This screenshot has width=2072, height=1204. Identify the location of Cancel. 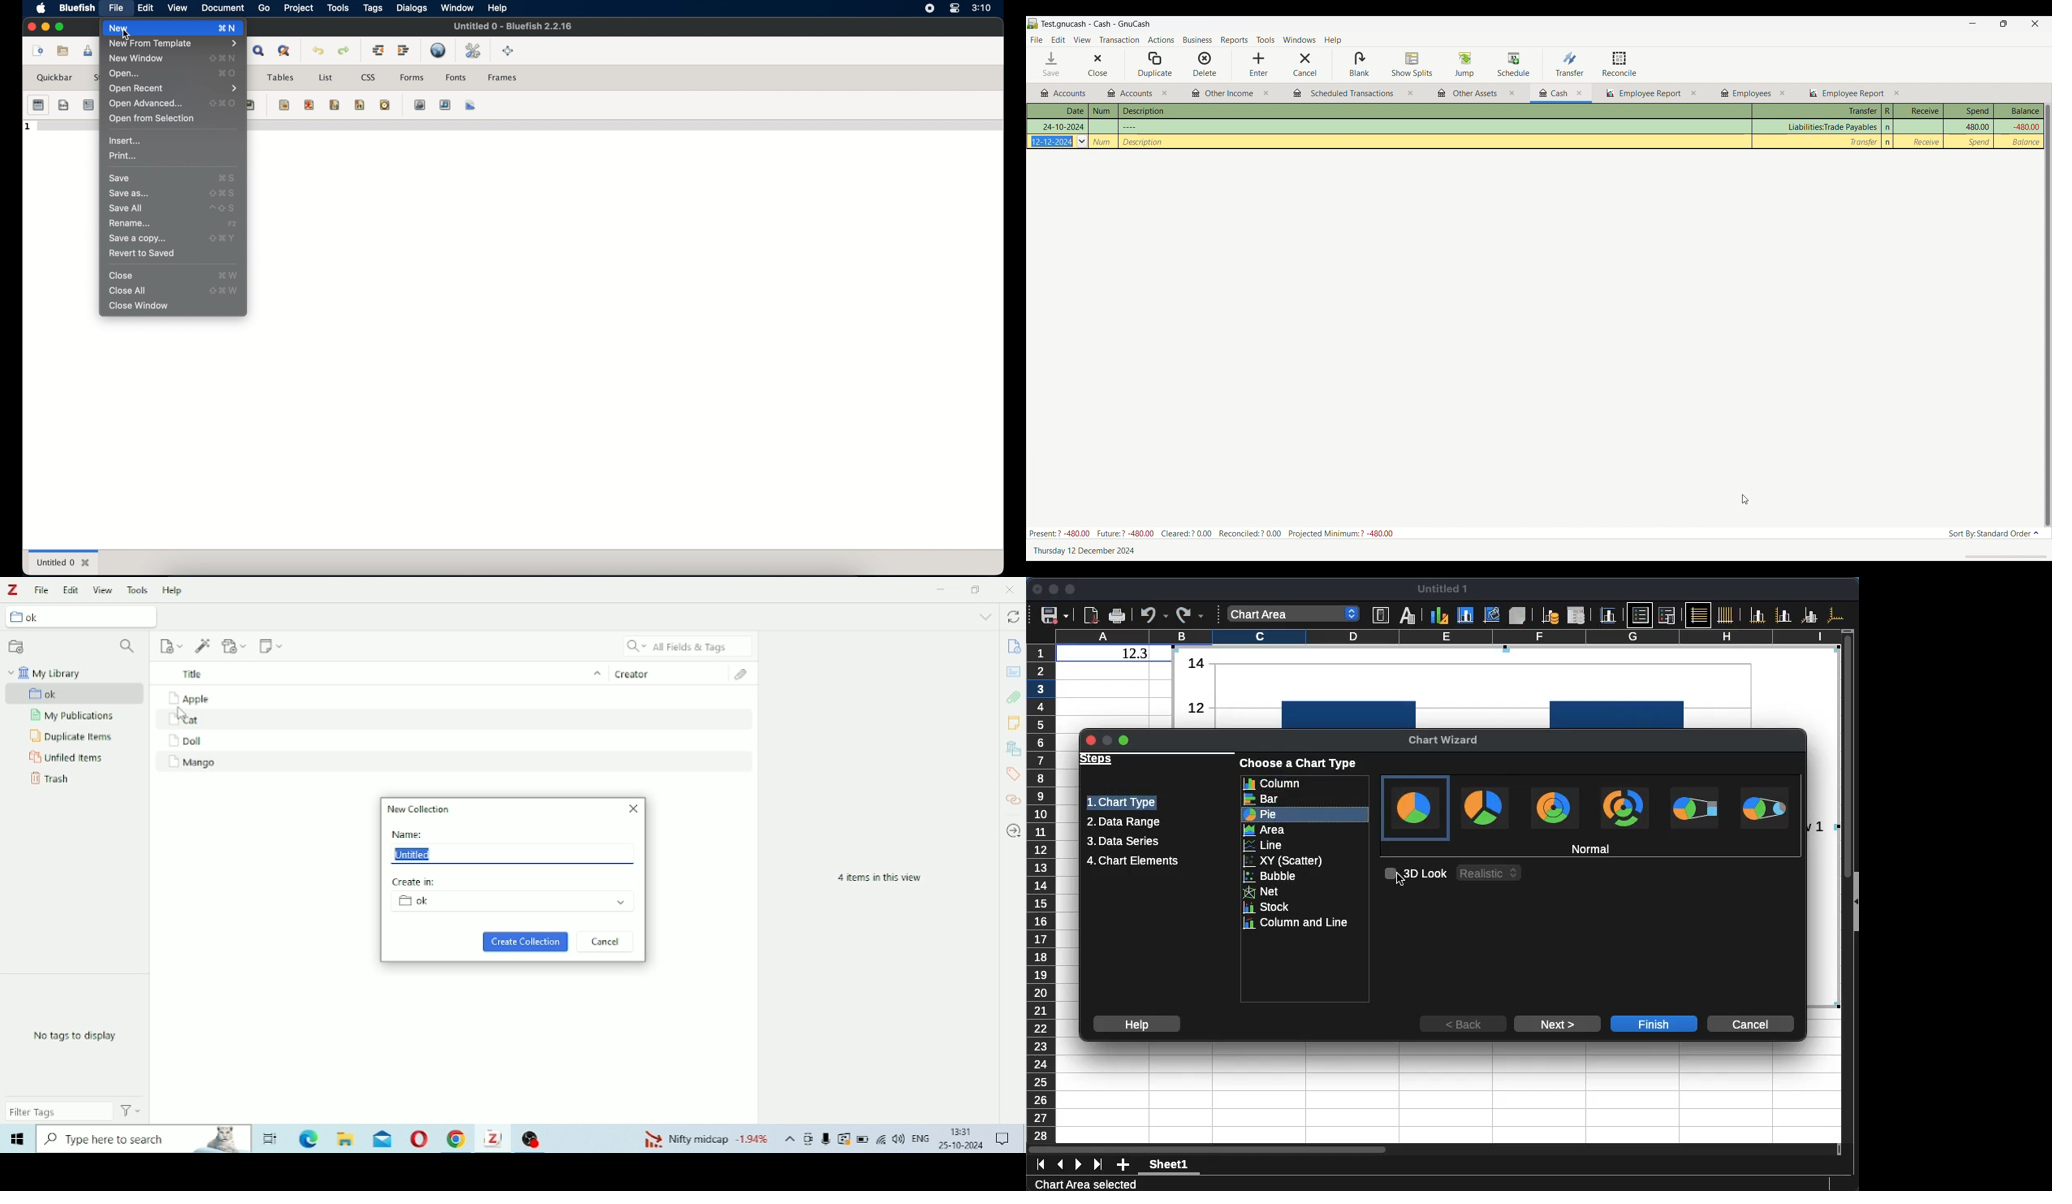
(1307, 65).